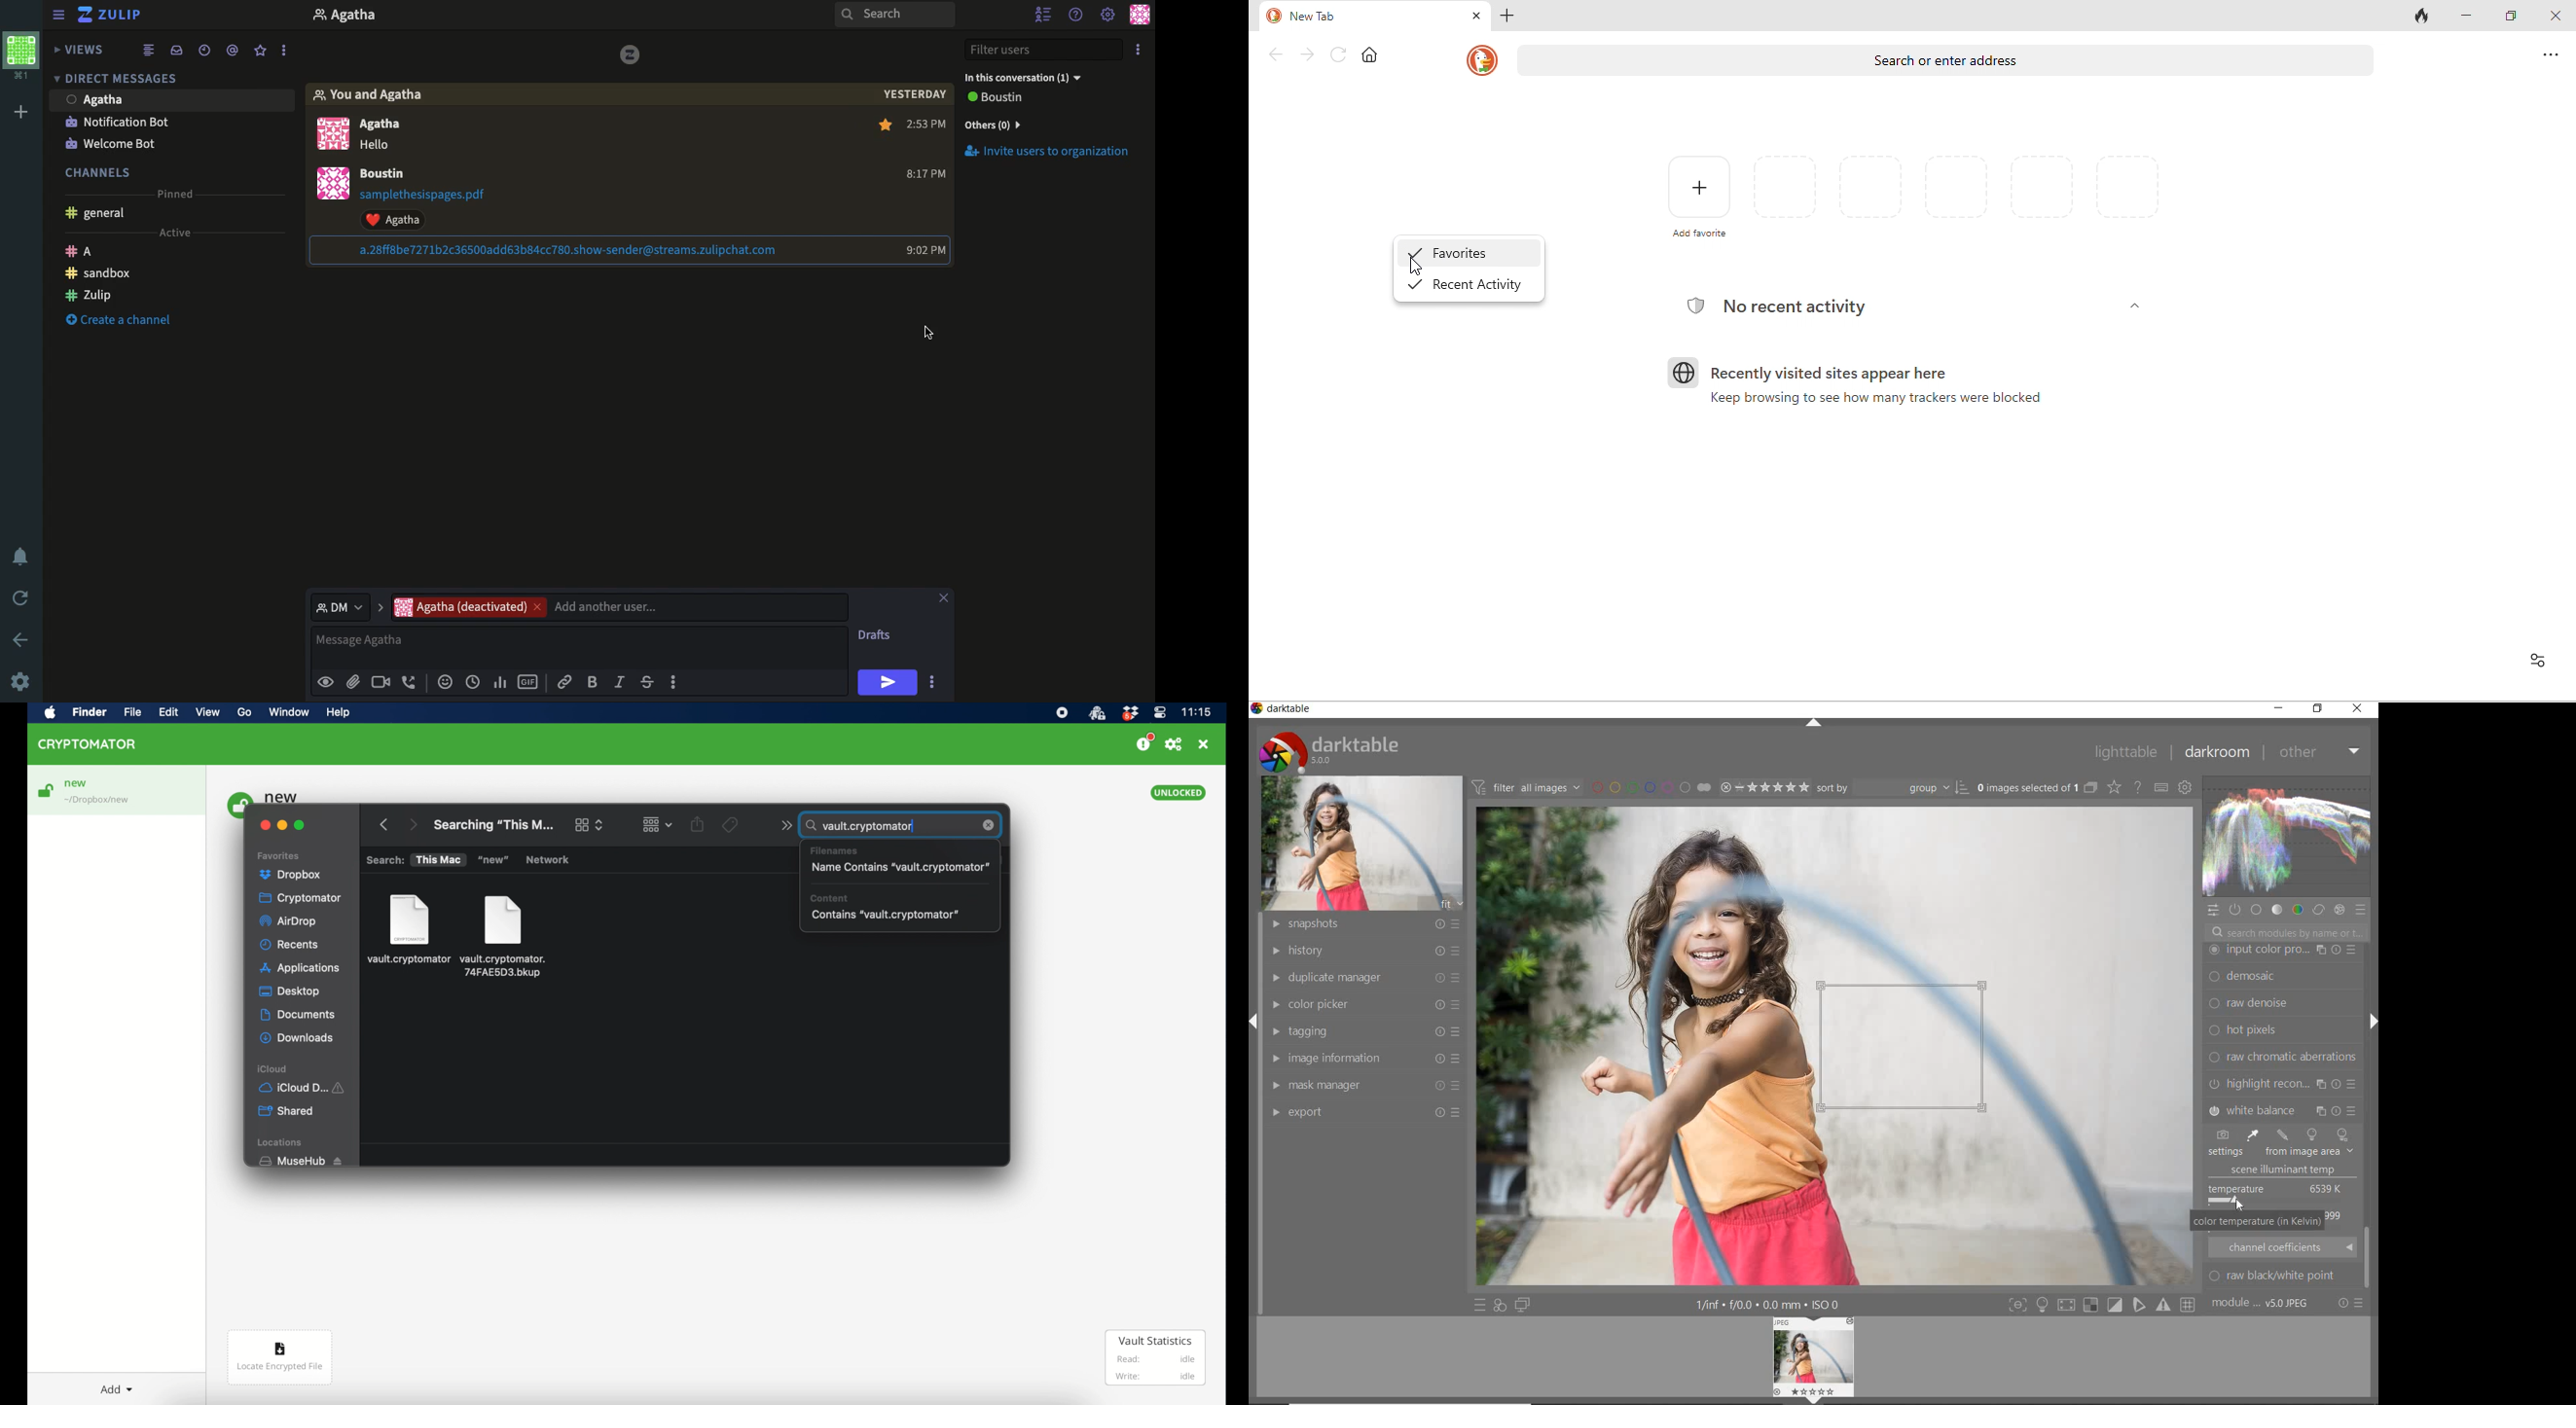 The height and width of the screenshot is (1428, 2576). What do you see at coordinates (117, 121) in the screenshot?
I see `Notification bot` at bounding box center [117, 121].